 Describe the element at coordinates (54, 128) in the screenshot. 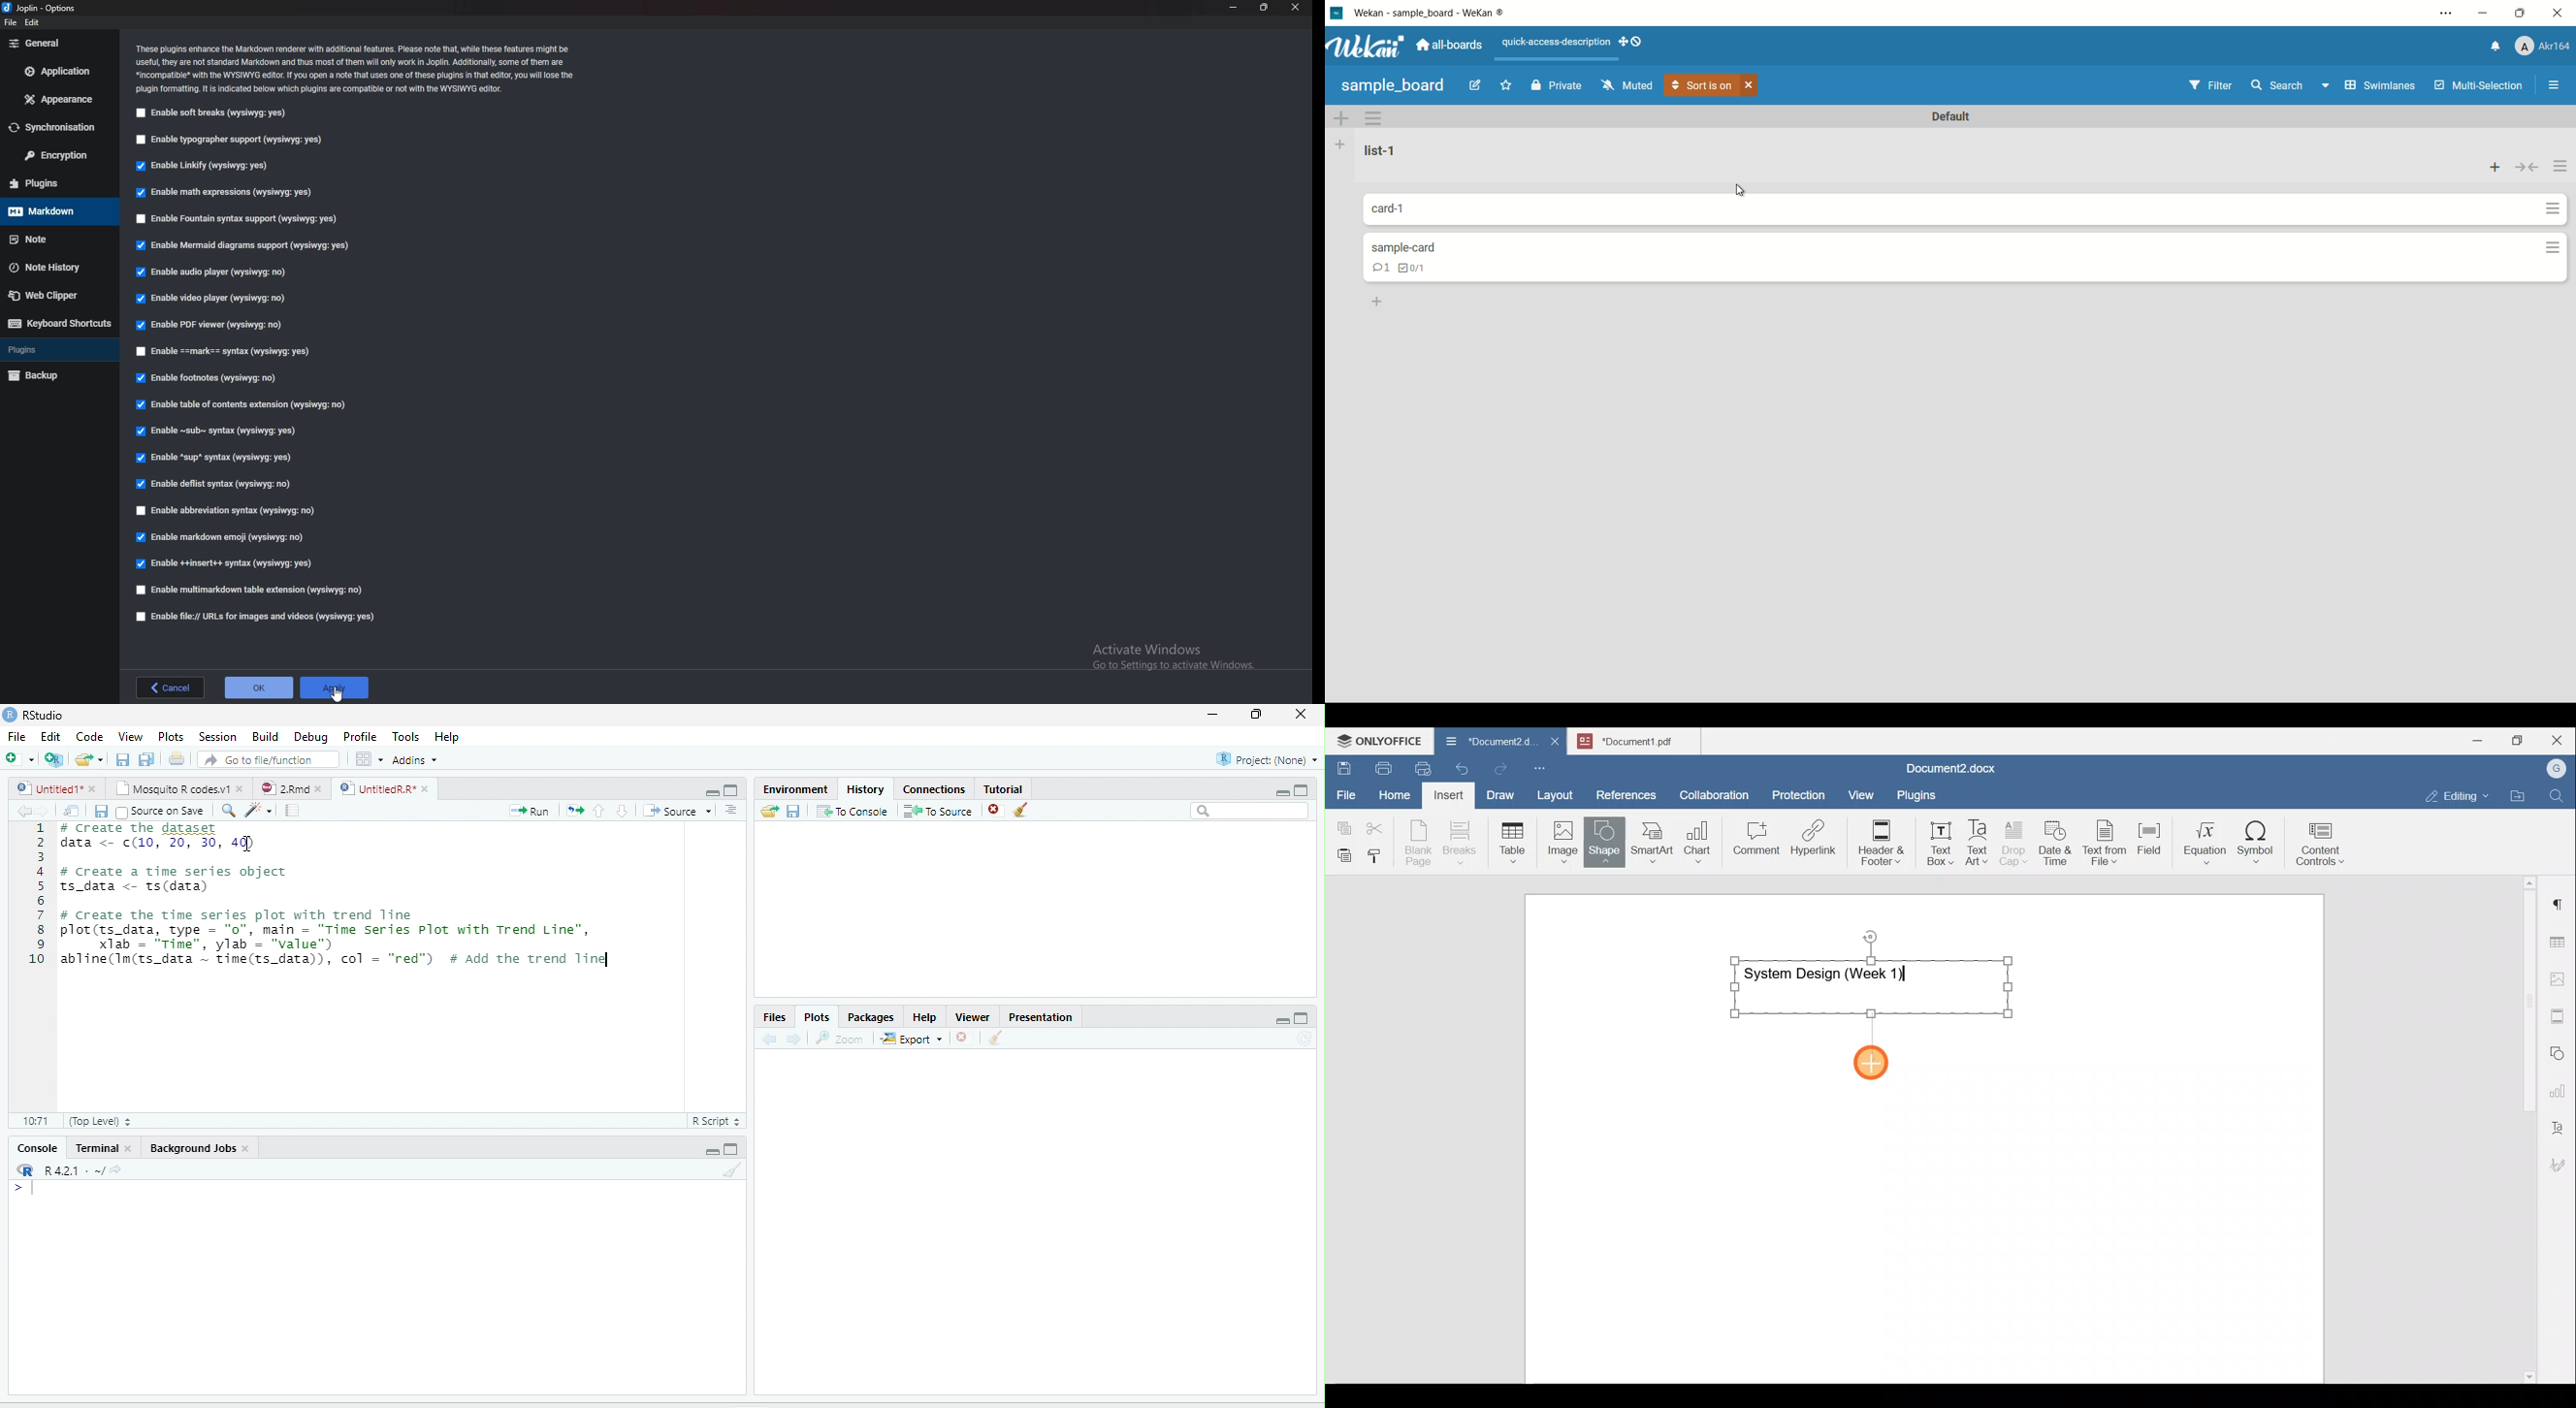

I see `Synchronization` at that location.